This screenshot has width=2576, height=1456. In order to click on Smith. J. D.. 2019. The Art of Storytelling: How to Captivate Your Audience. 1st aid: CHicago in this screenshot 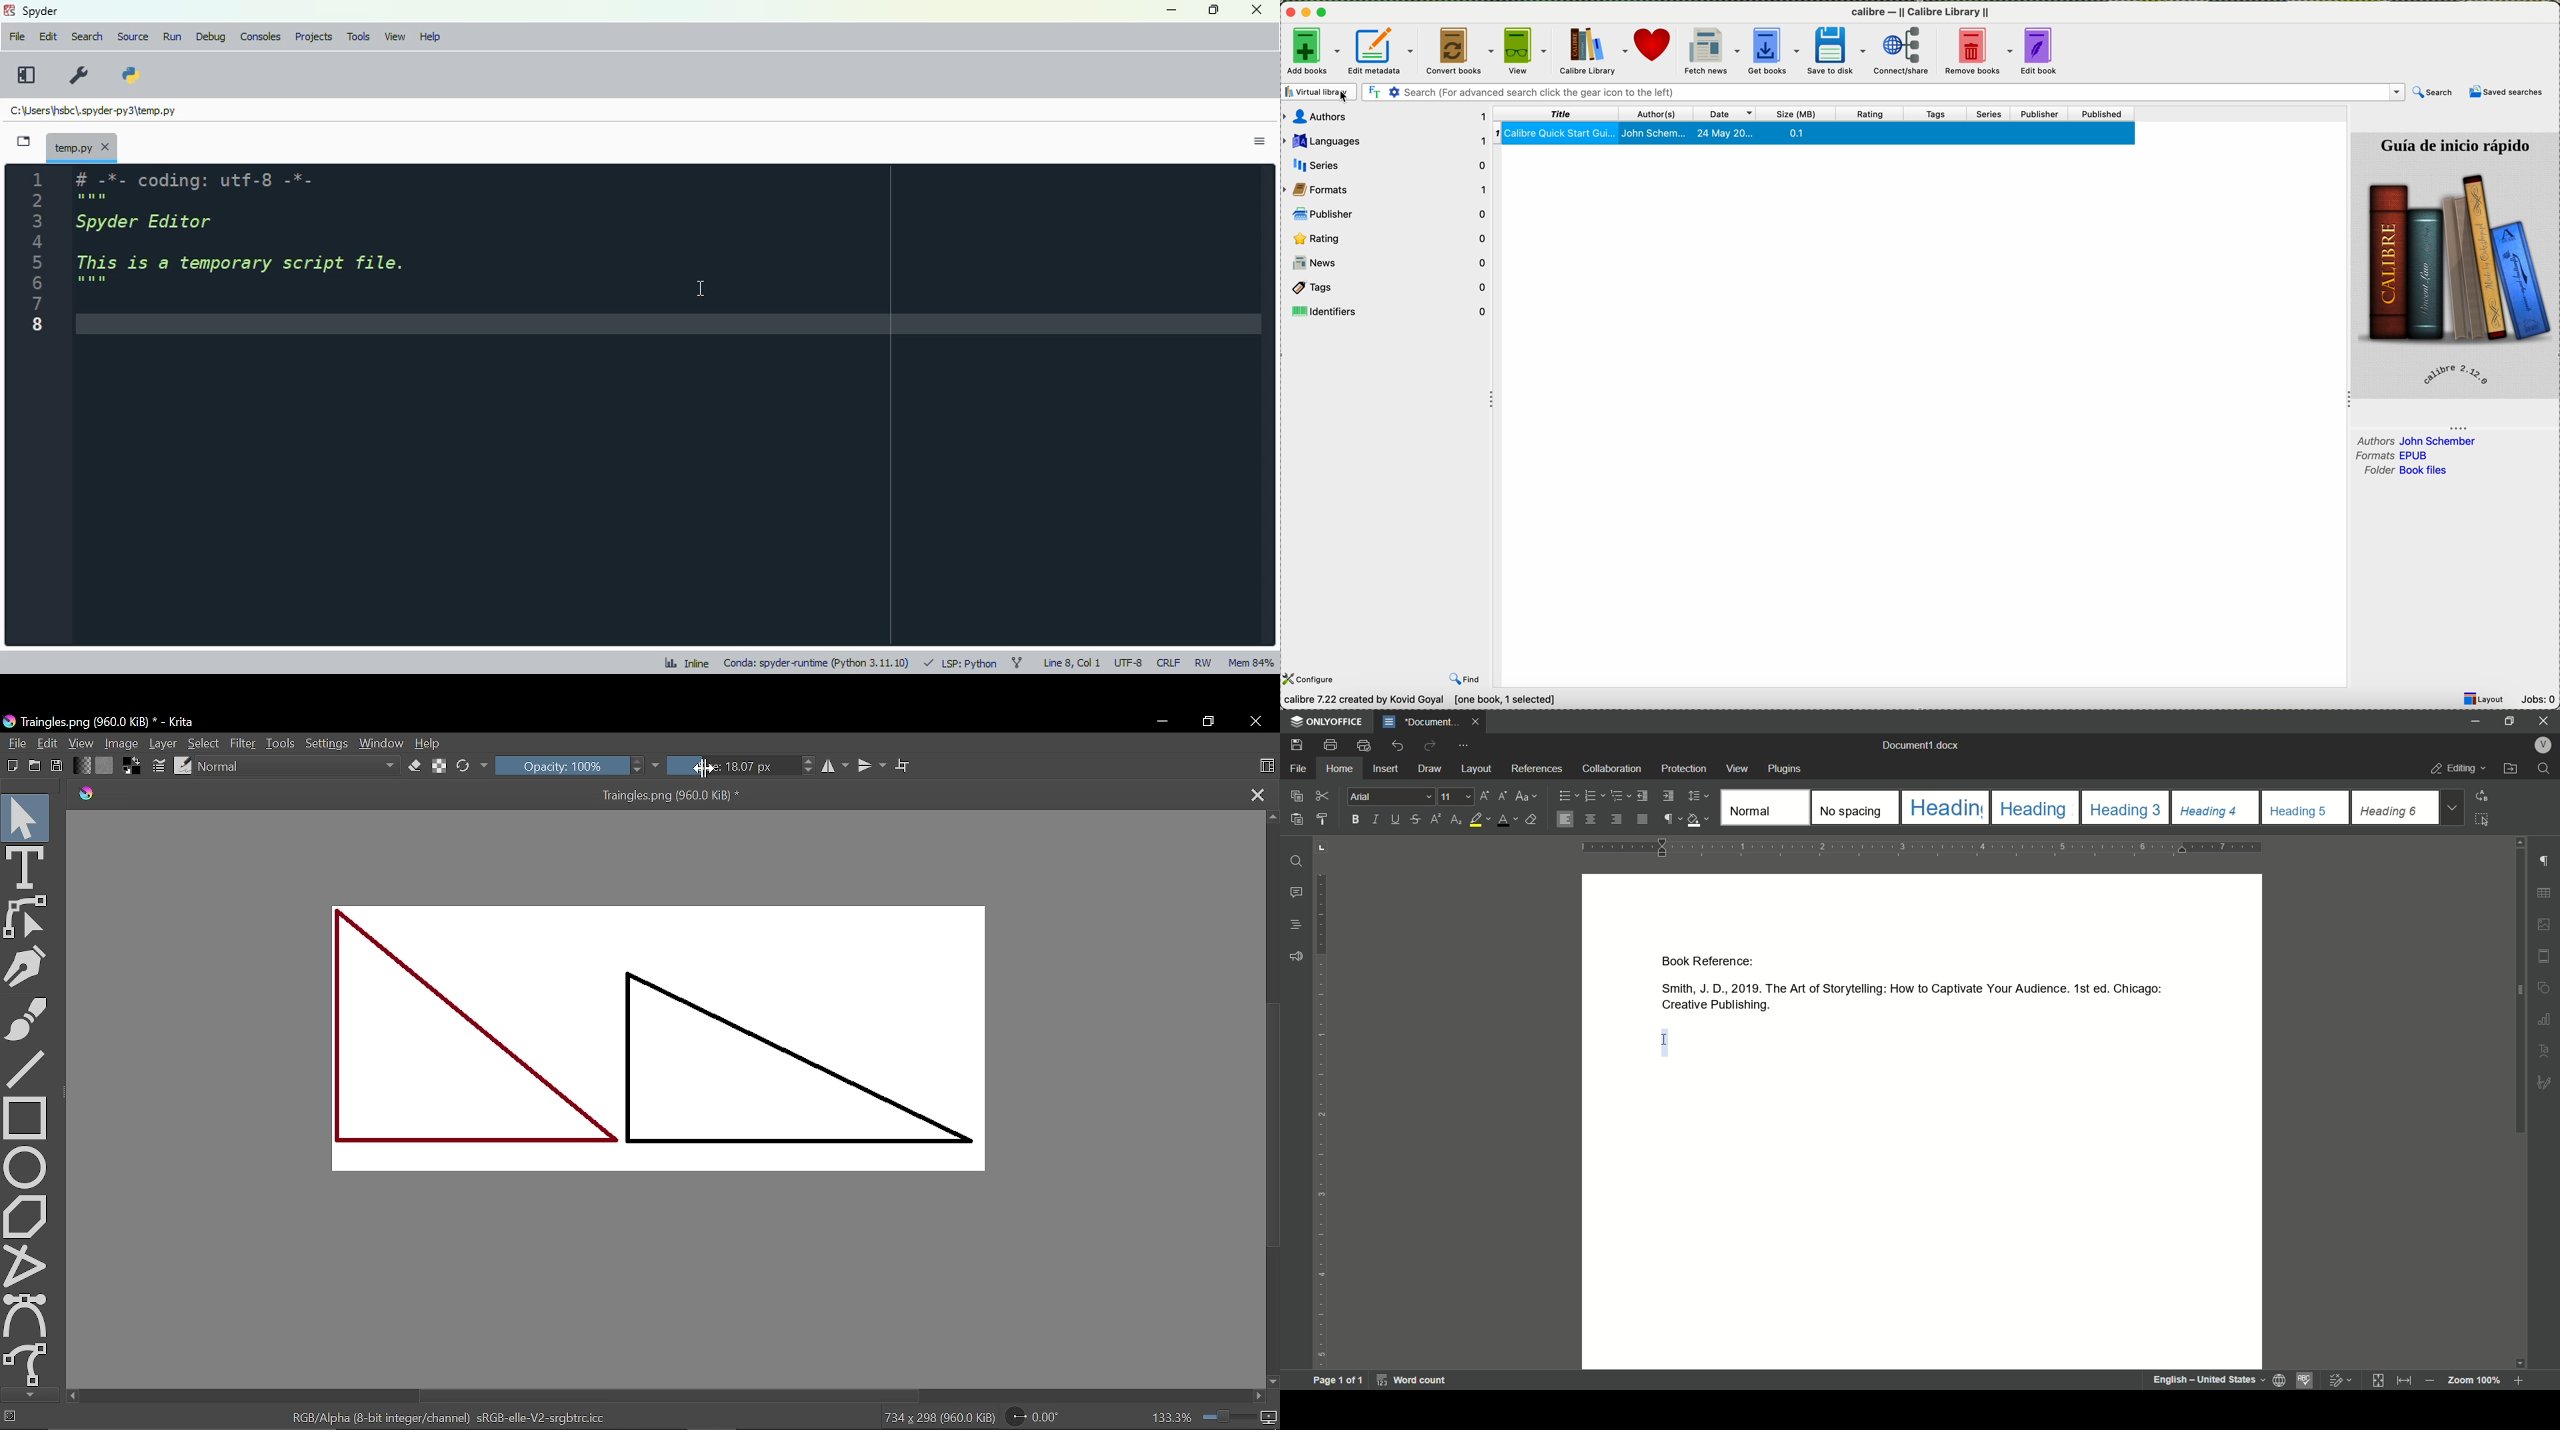, I will do `click(1907, 987)`.